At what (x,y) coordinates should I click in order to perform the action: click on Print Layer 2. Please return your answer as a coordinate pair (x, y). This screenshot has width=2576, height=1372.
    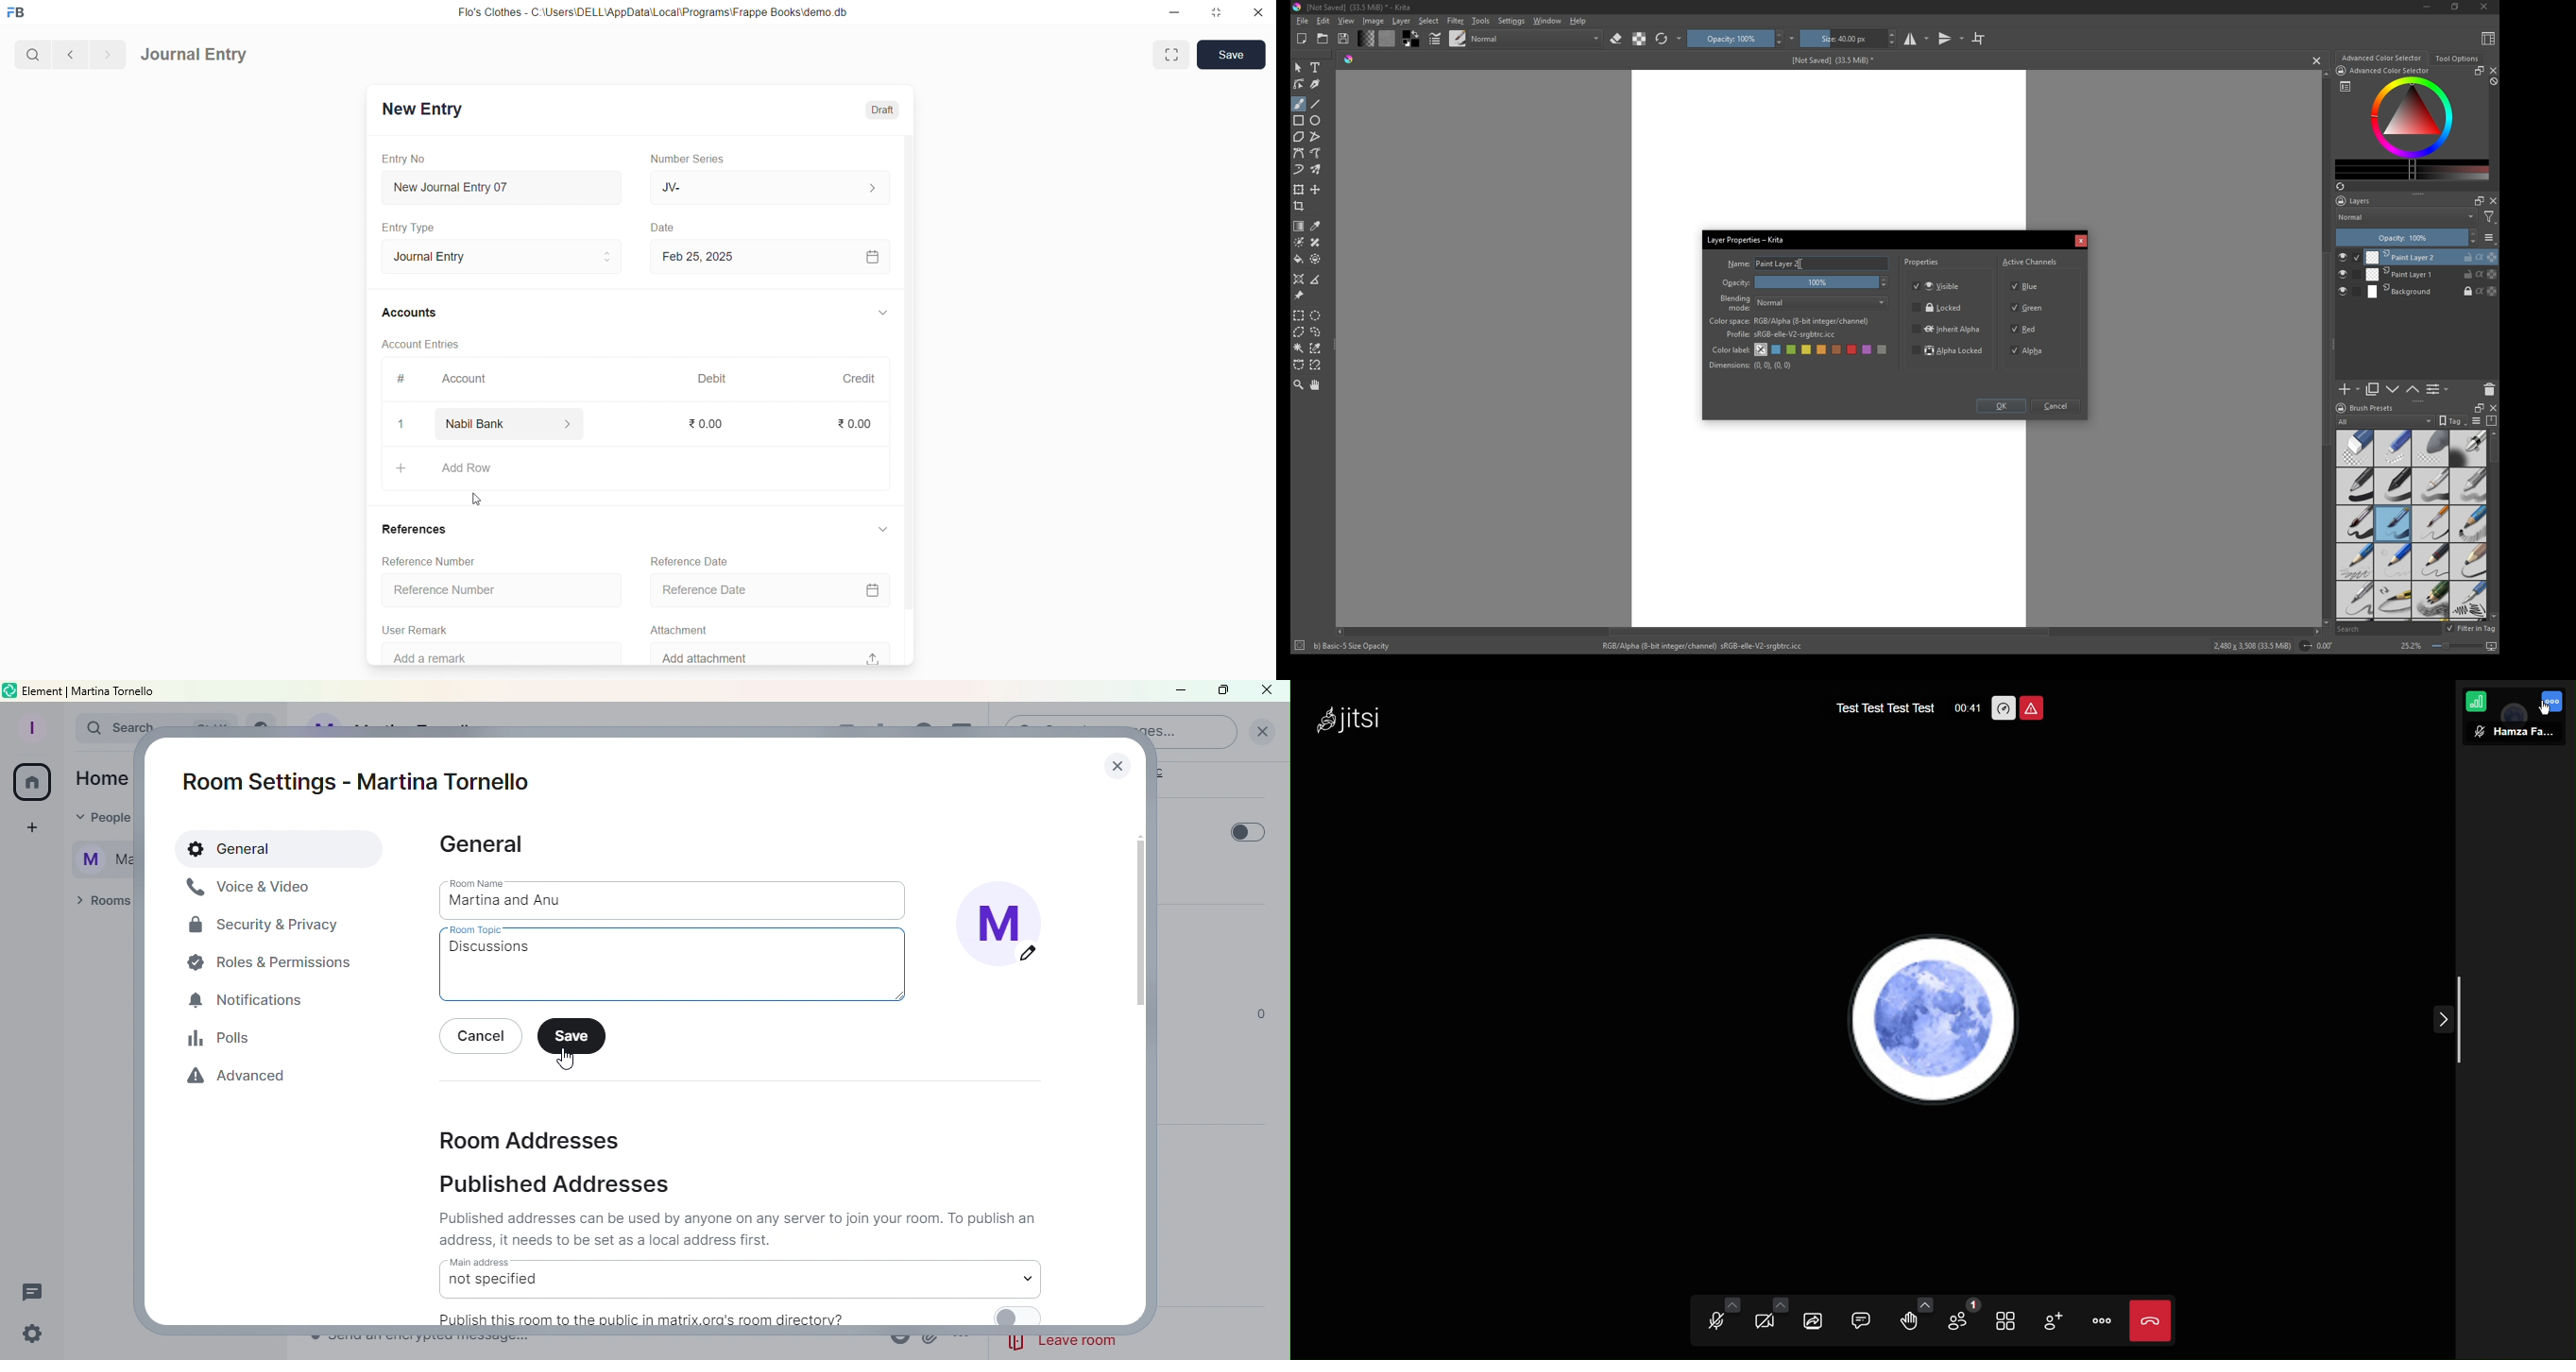
    Looking at the image, I should click on (2431, 257).